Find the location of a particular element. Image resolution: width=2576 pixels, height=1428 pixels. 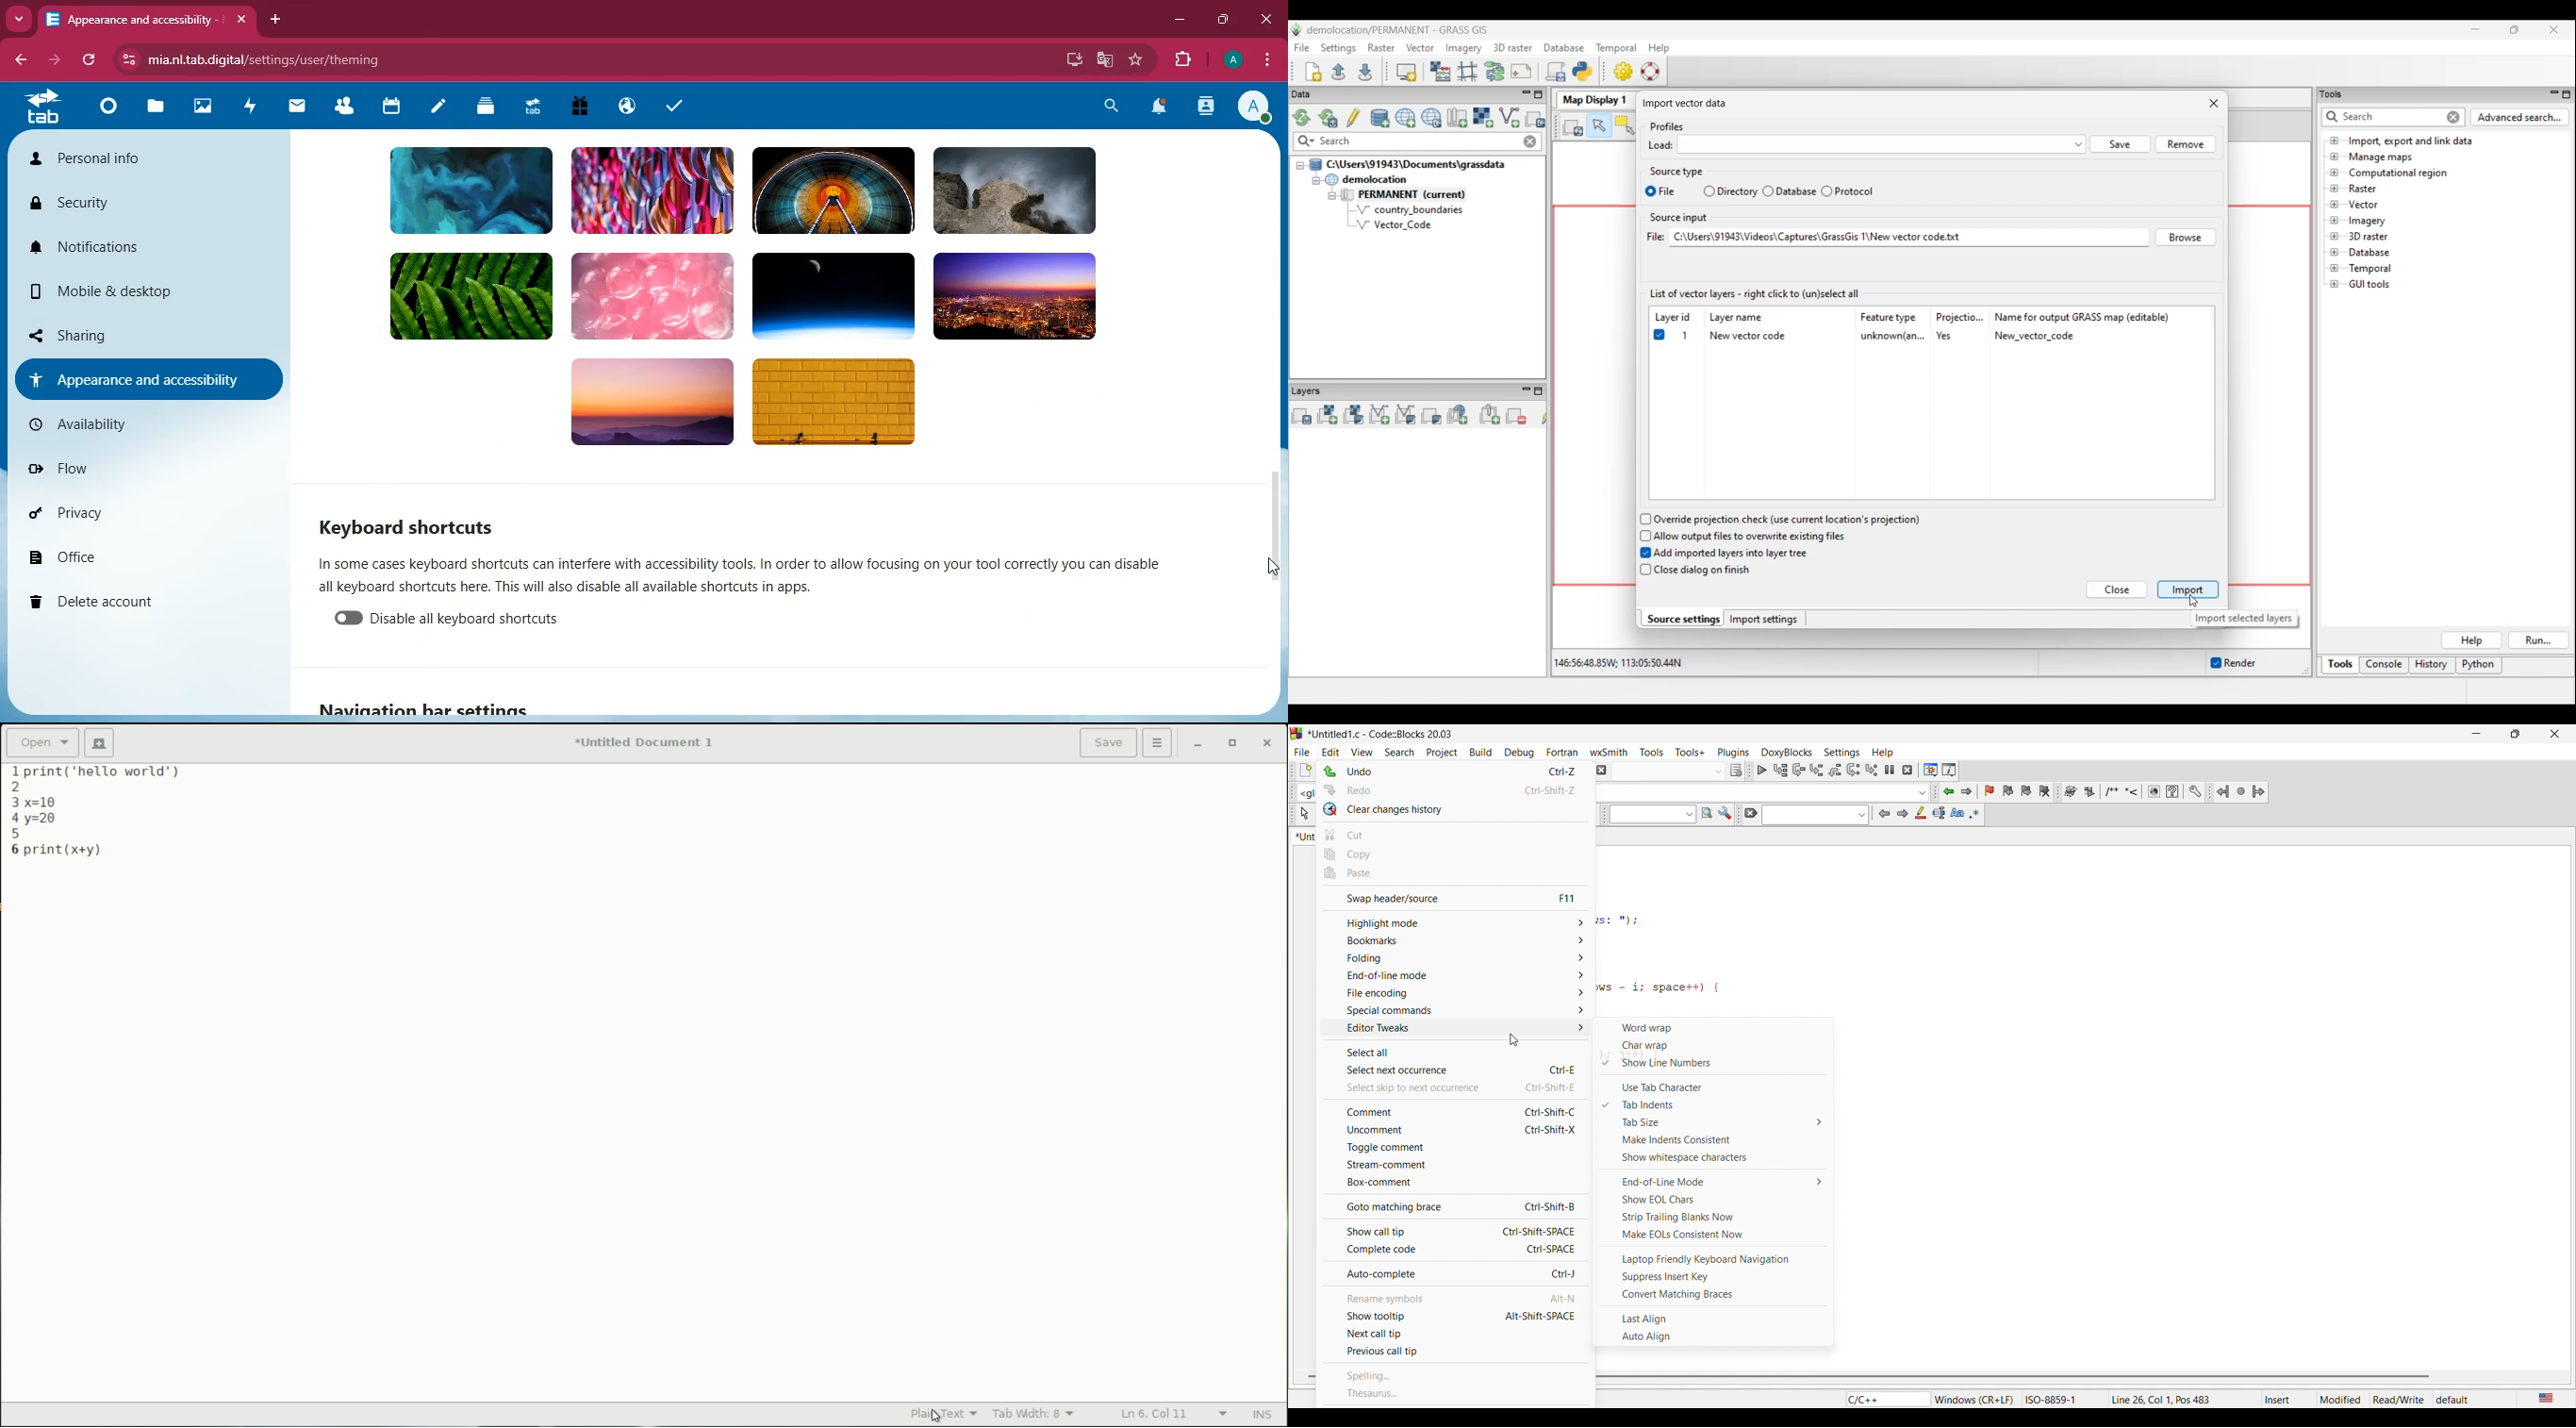

Ctrl-Shift-SPACE is located at coordinates (1540, 1230).